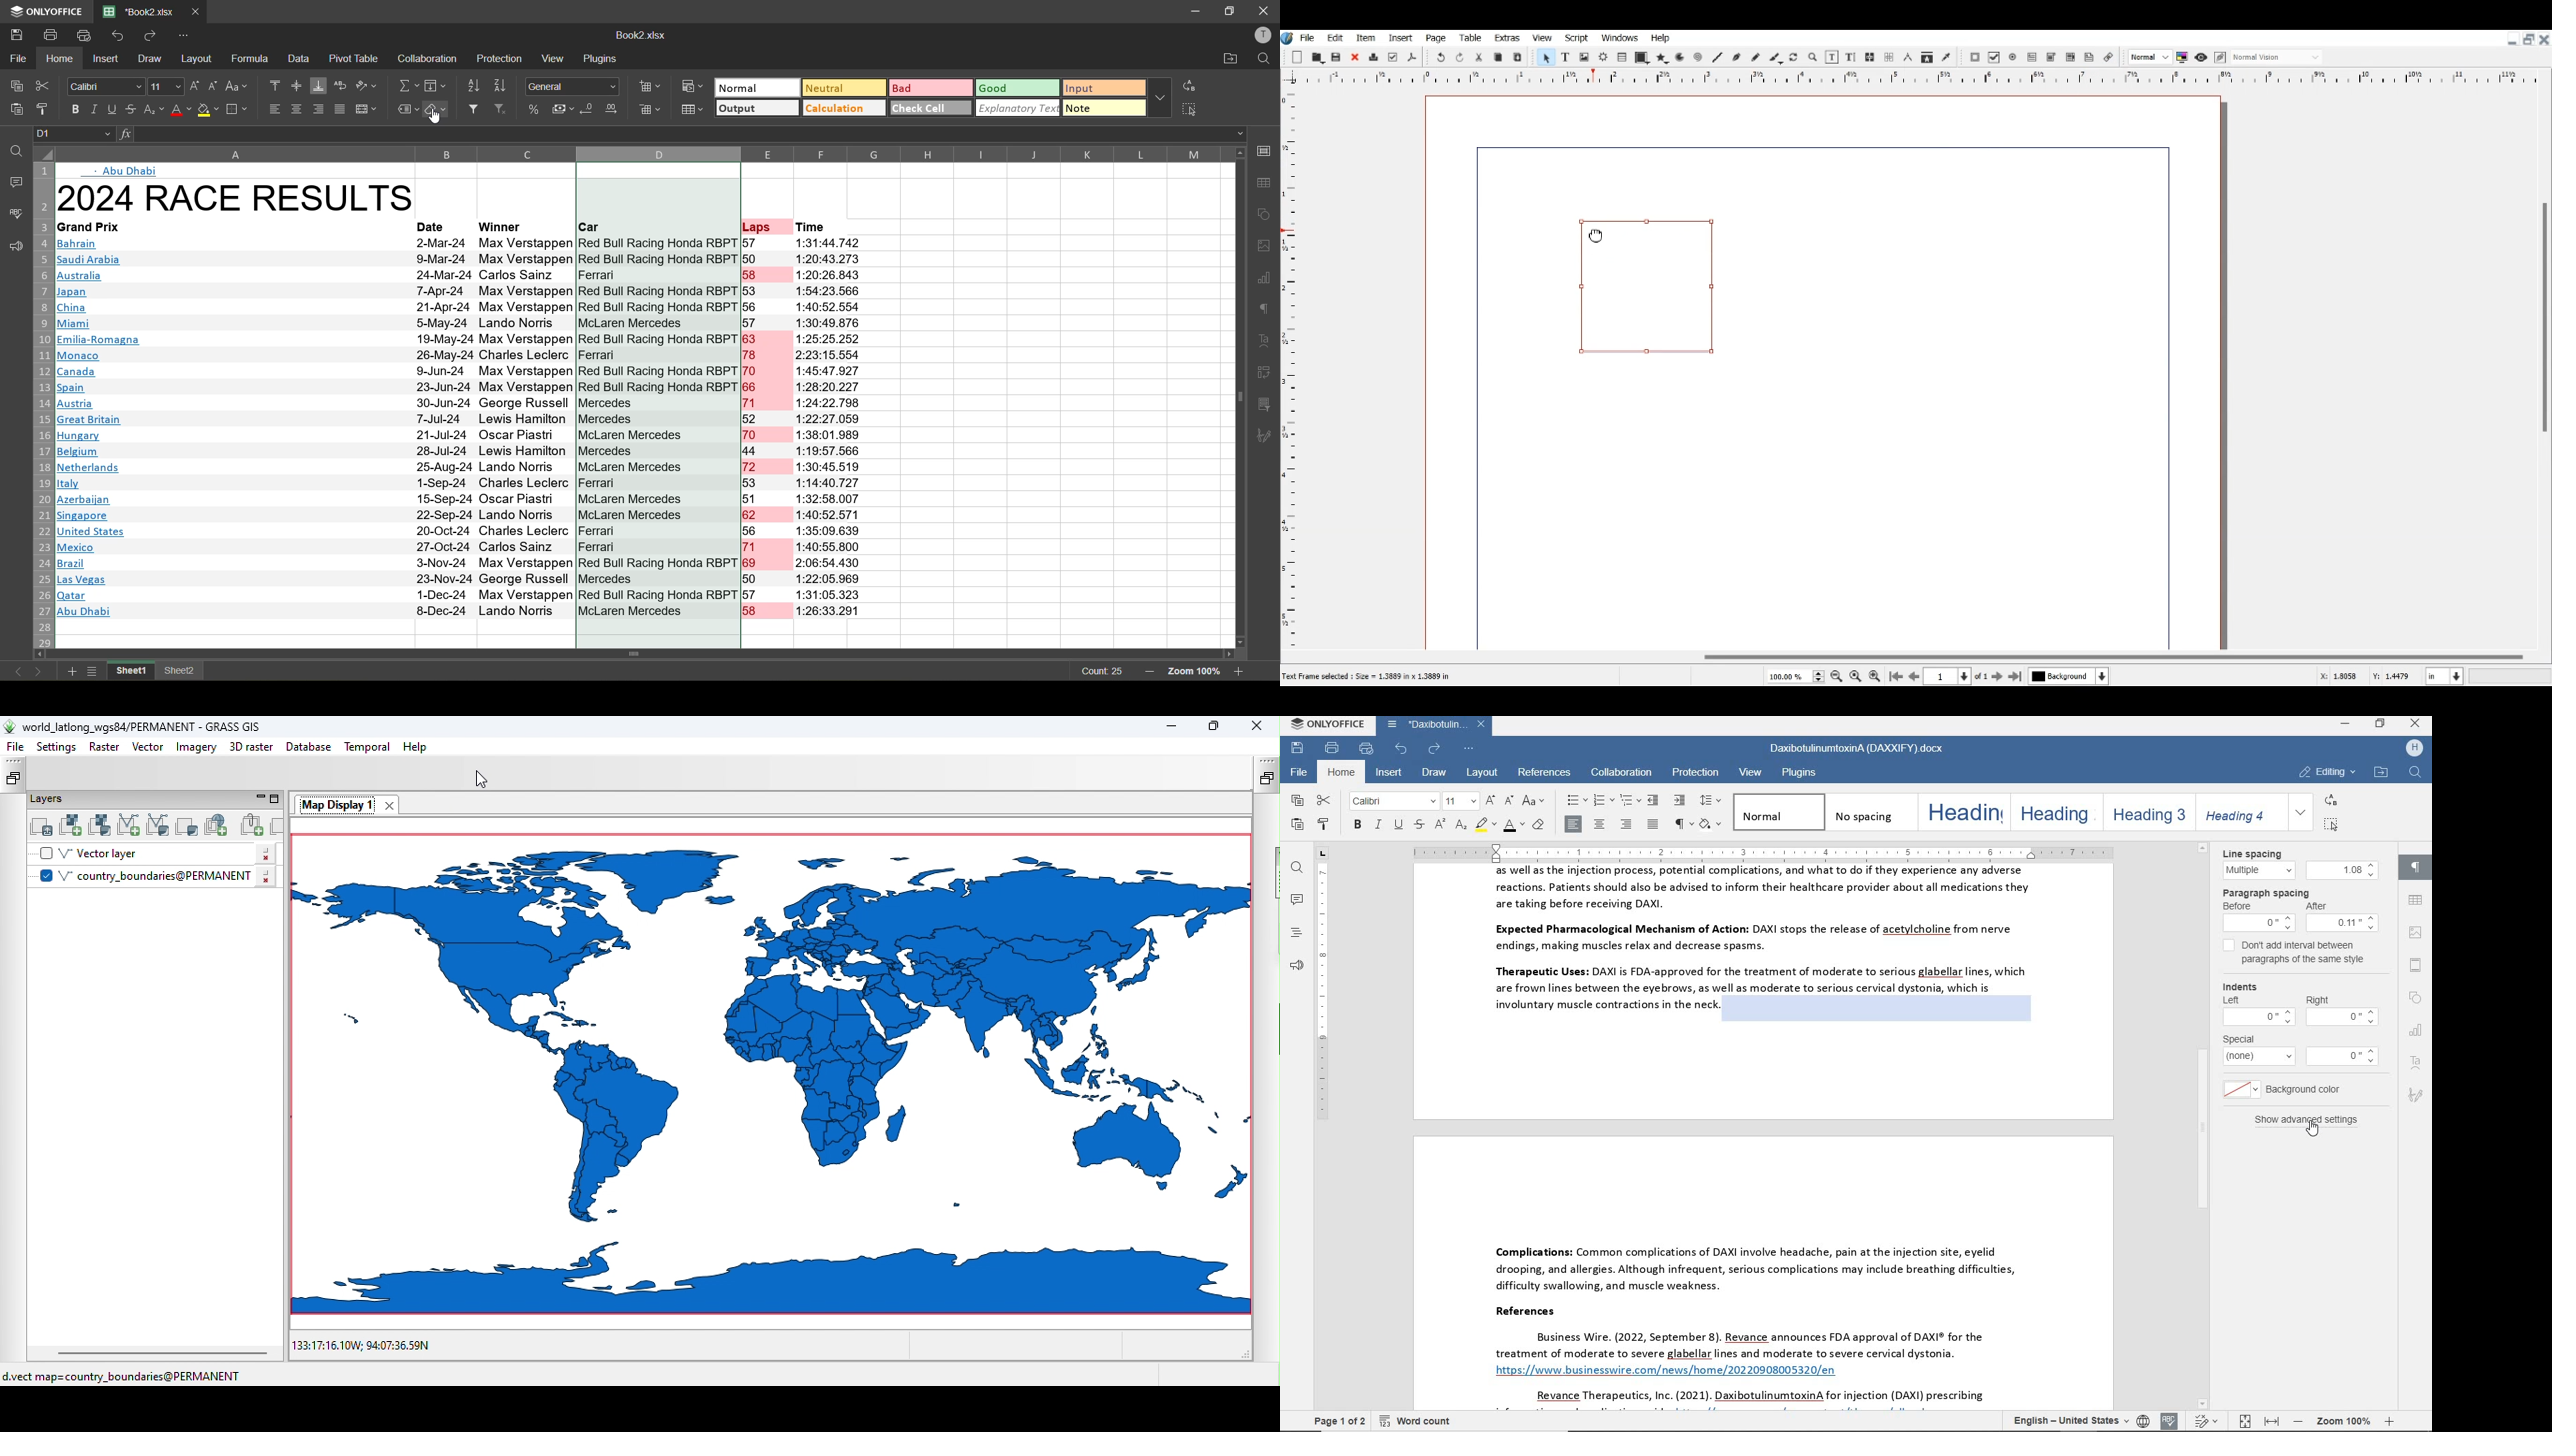 The height and width of the screenshot is (1456, 2576). Describe the element at coordinates (459, 565) in the screenshot. I see `IB razil 3-Nov-24 Max Verstappen Red Bull Racing Honda RBPT 69 2:06:54.430` at that location.